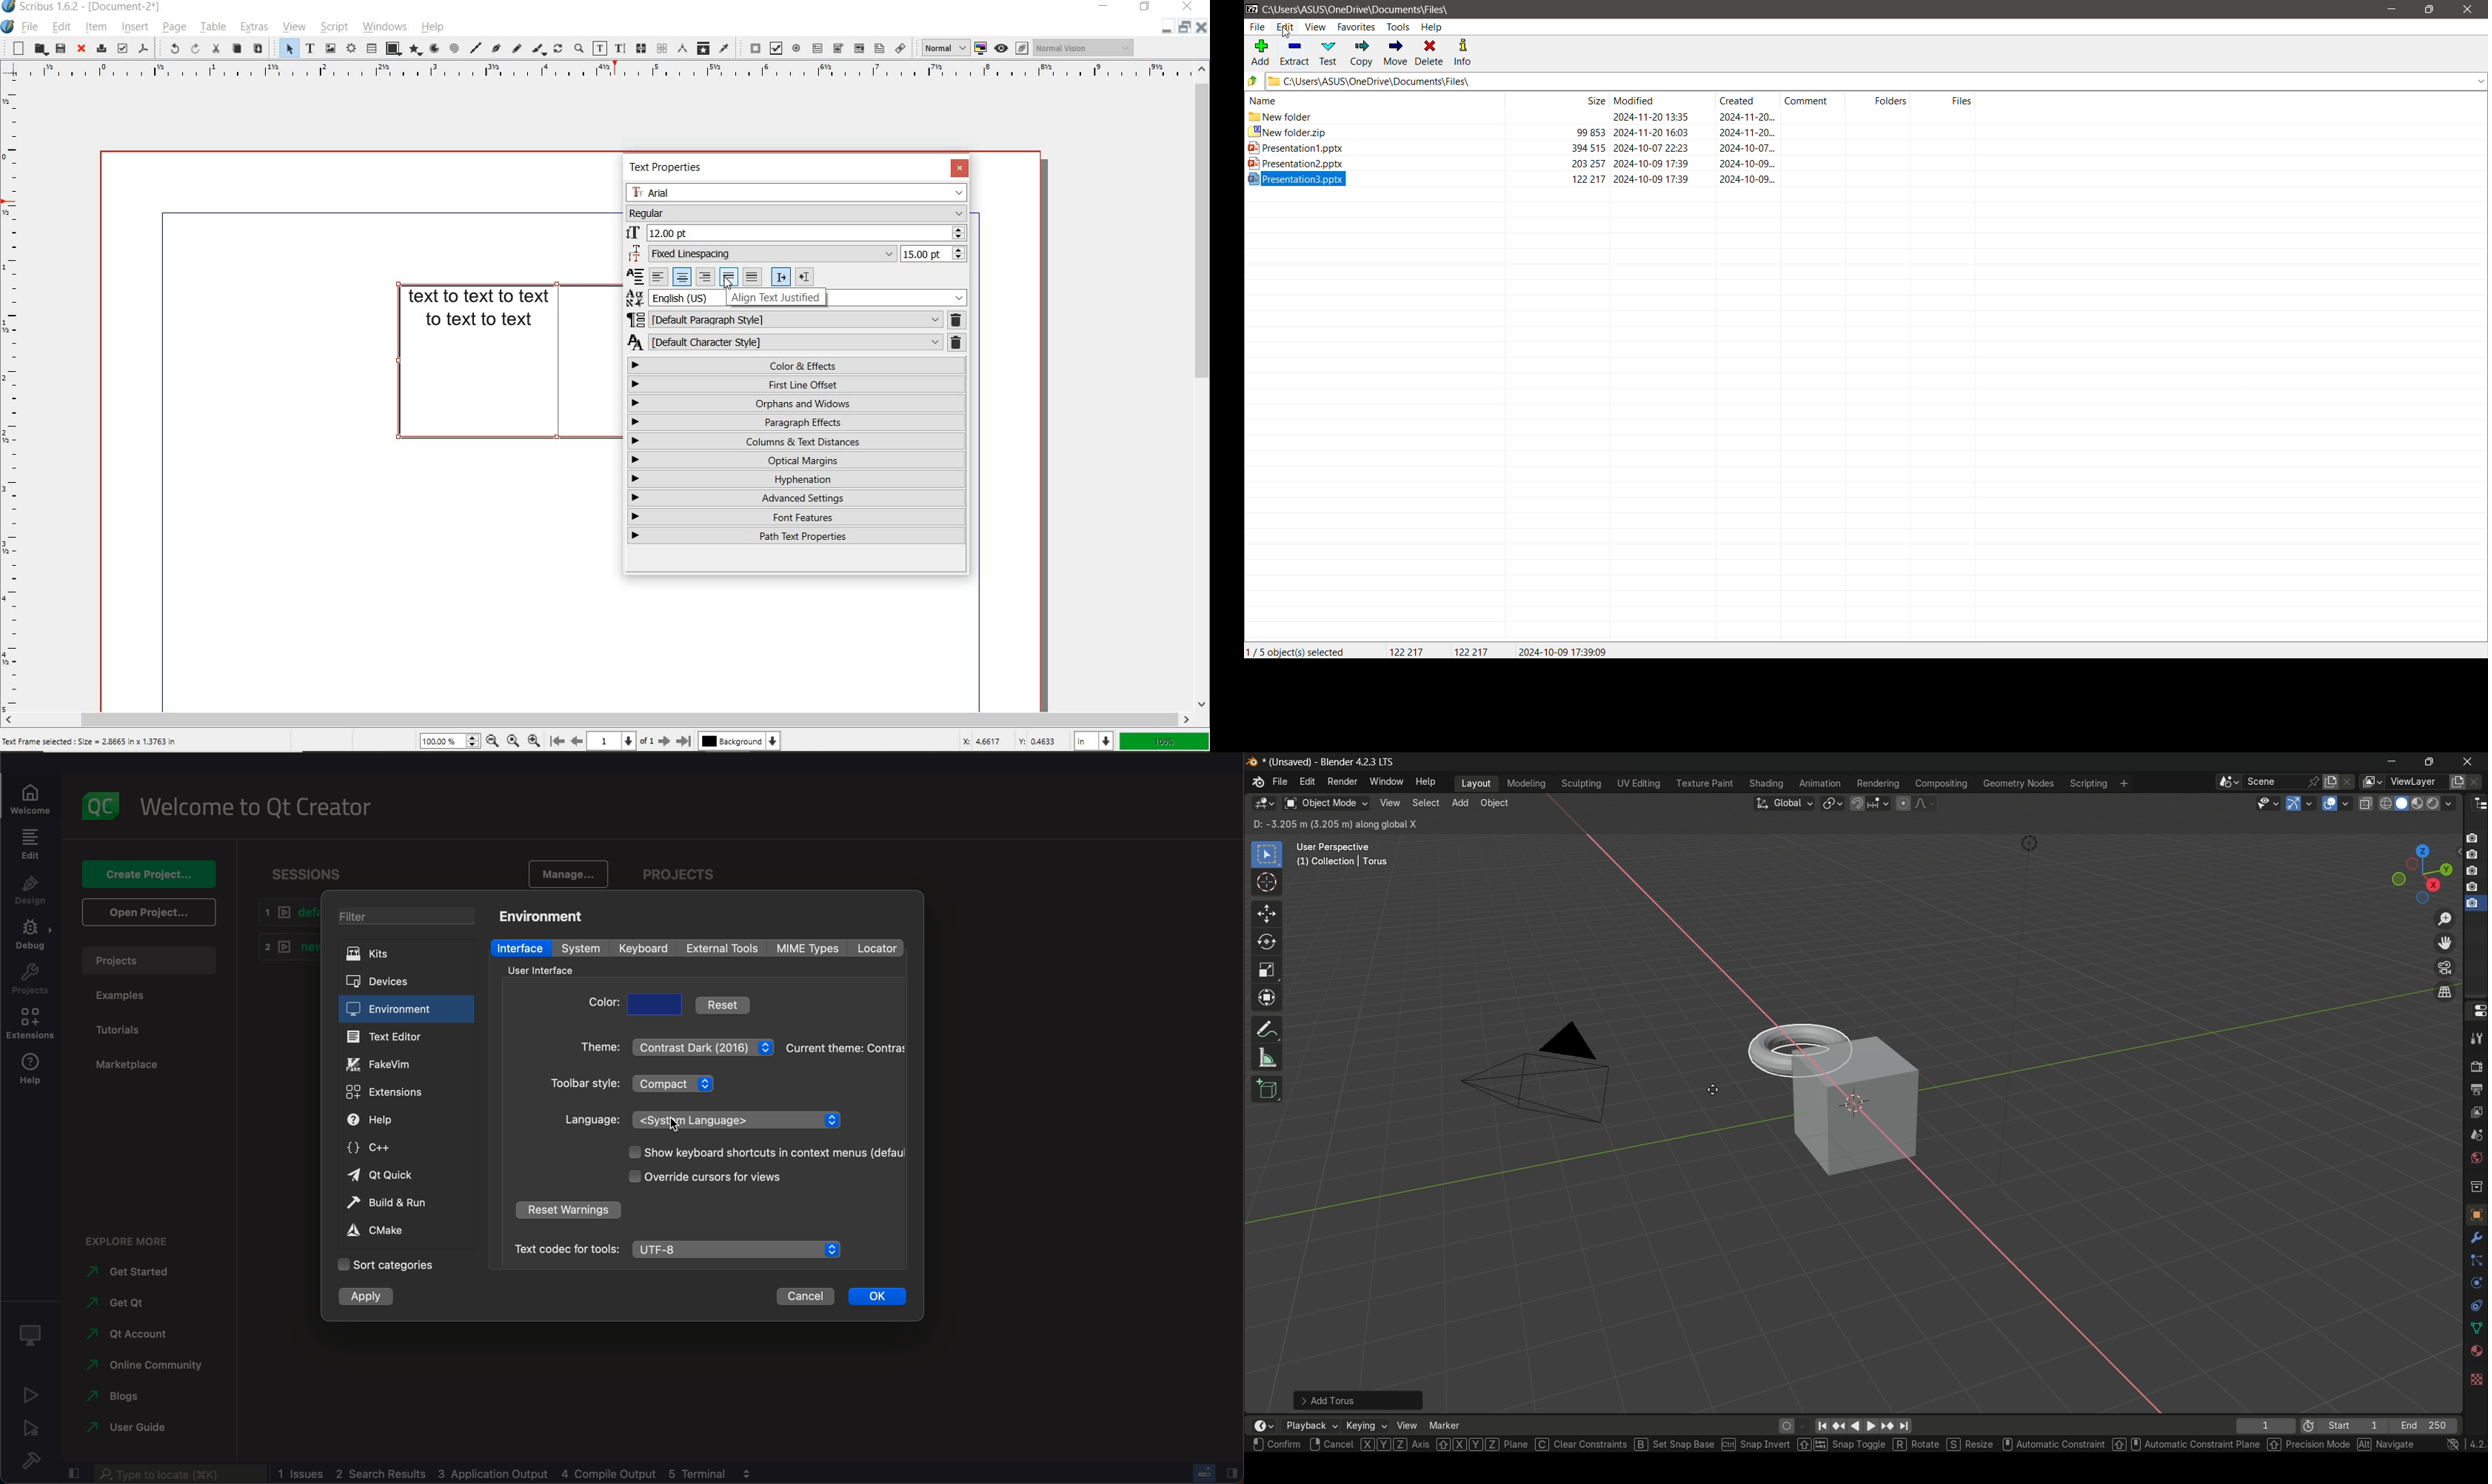  Describe the element at coordinates (1388, 803) in the screenshot. I see `view` at that location.